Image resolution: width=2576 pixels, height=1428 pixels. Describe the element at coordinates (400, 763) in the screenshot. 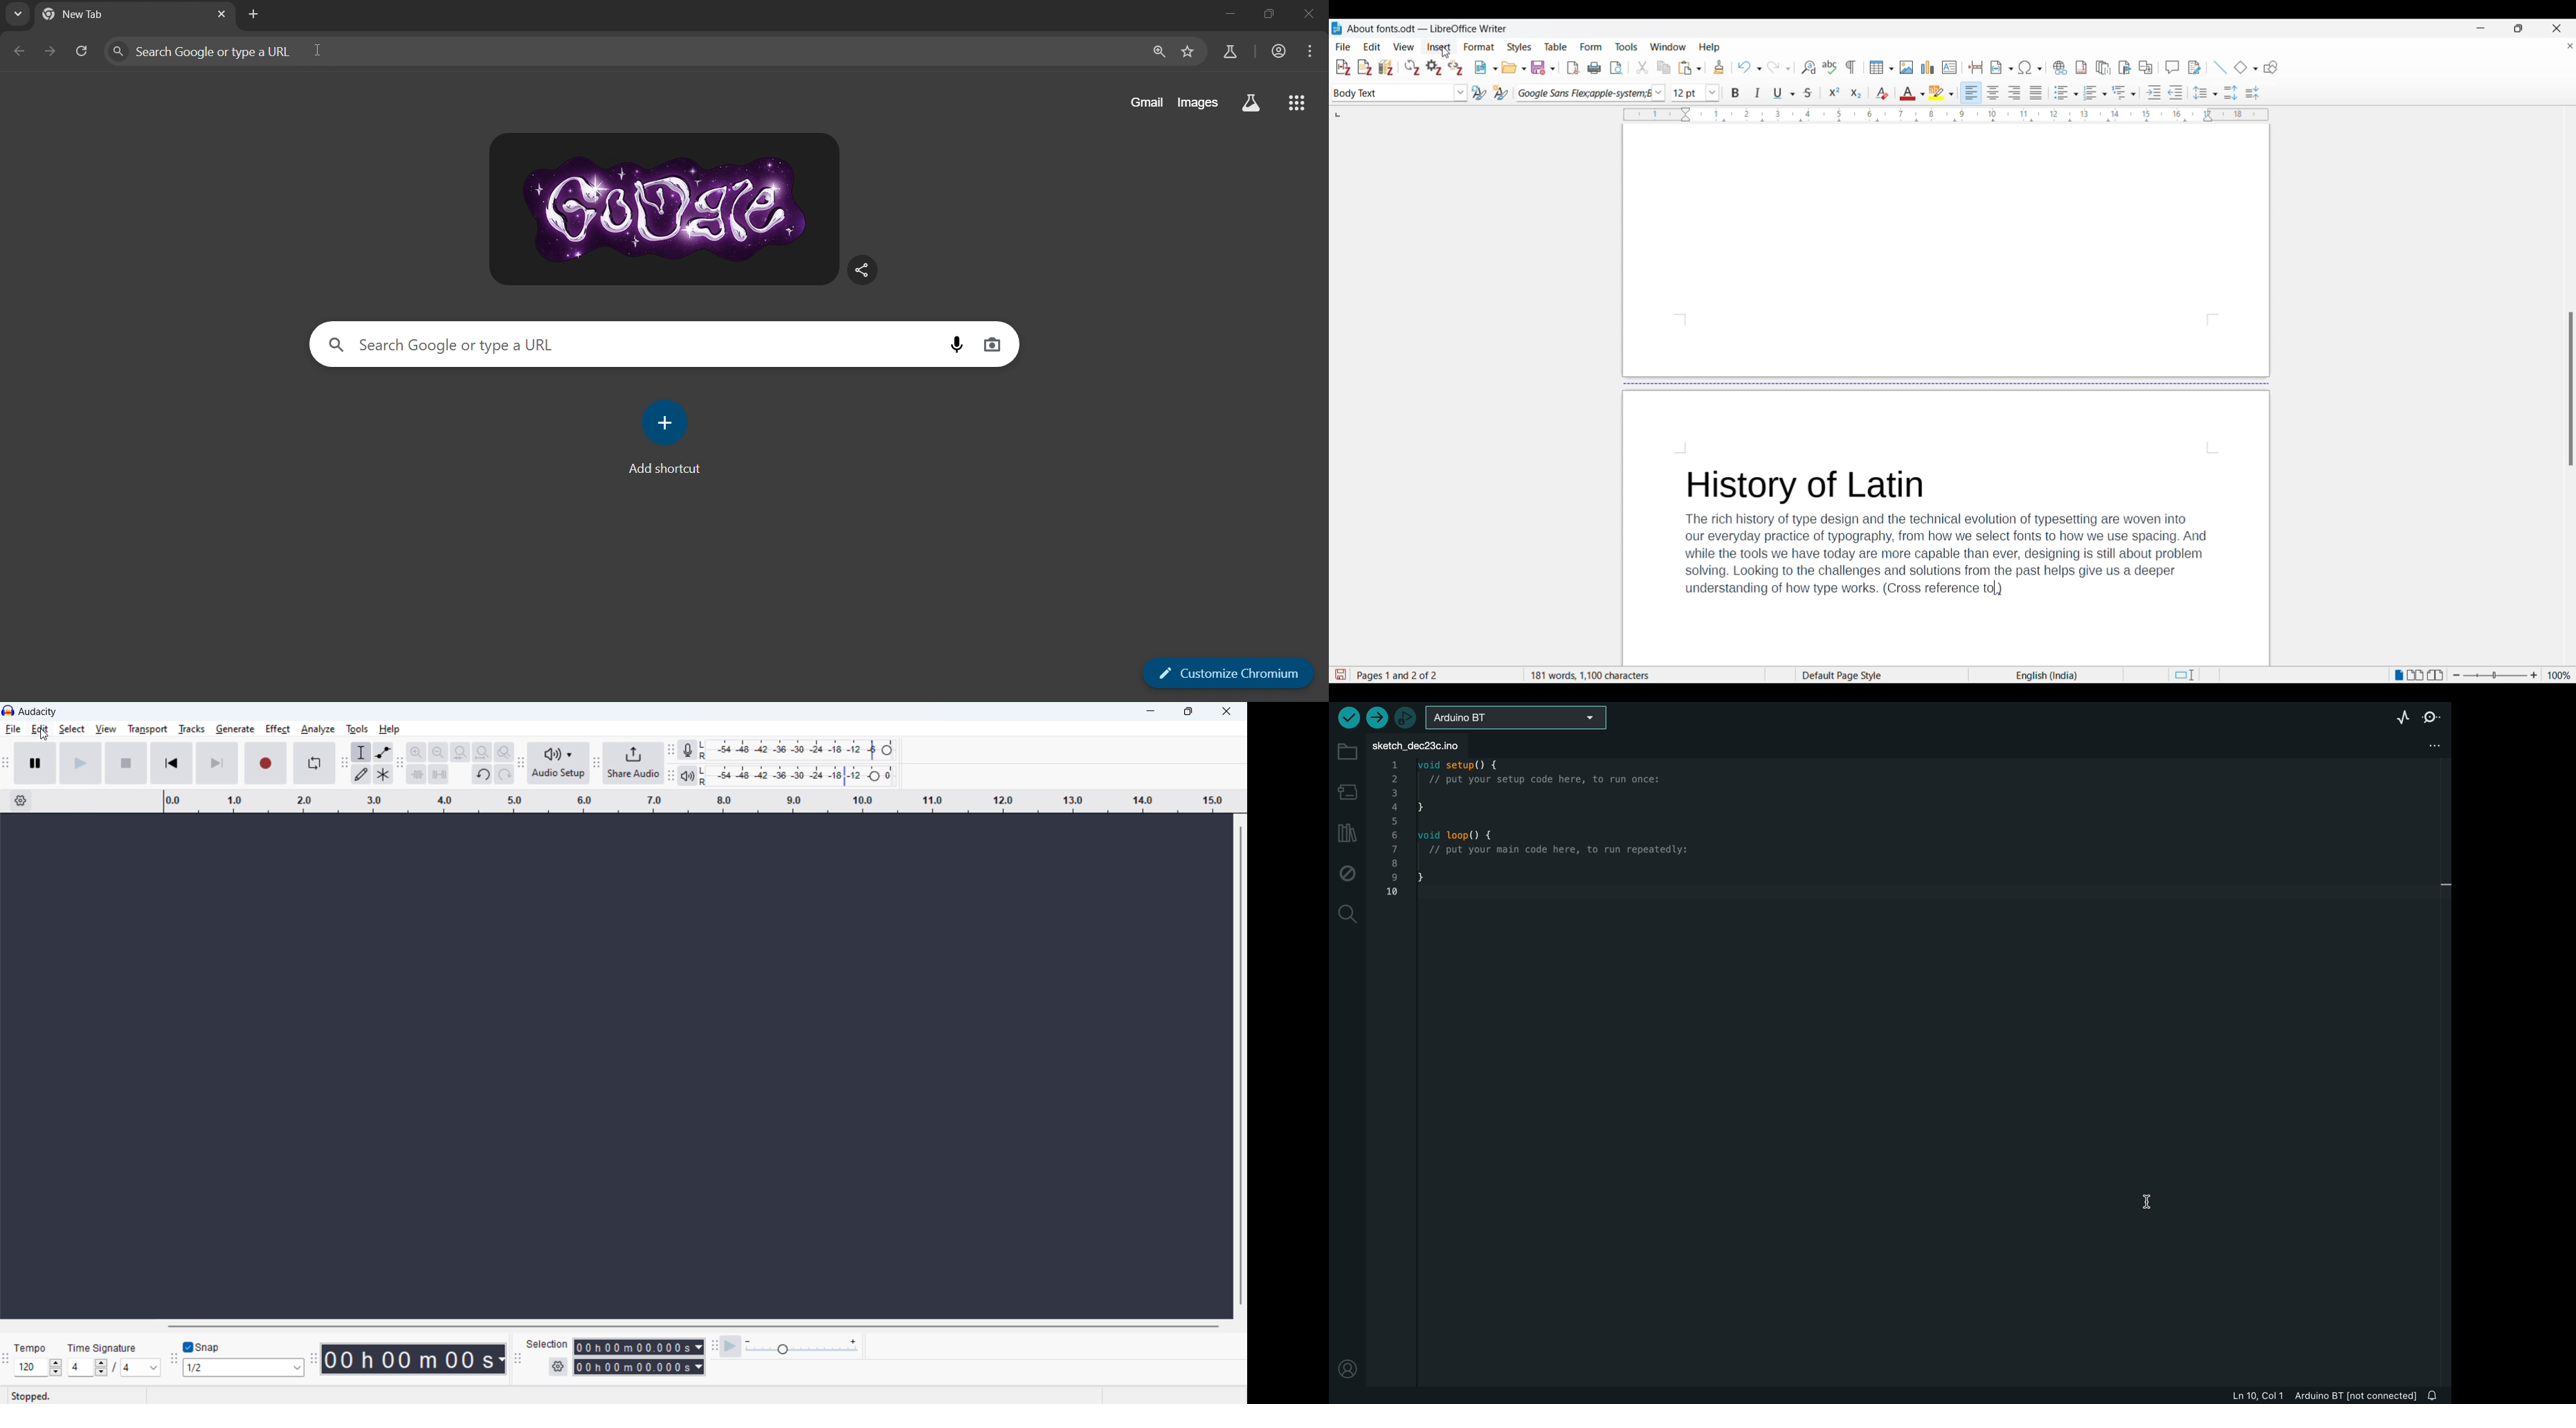

I see `edit toolbar` at that location.